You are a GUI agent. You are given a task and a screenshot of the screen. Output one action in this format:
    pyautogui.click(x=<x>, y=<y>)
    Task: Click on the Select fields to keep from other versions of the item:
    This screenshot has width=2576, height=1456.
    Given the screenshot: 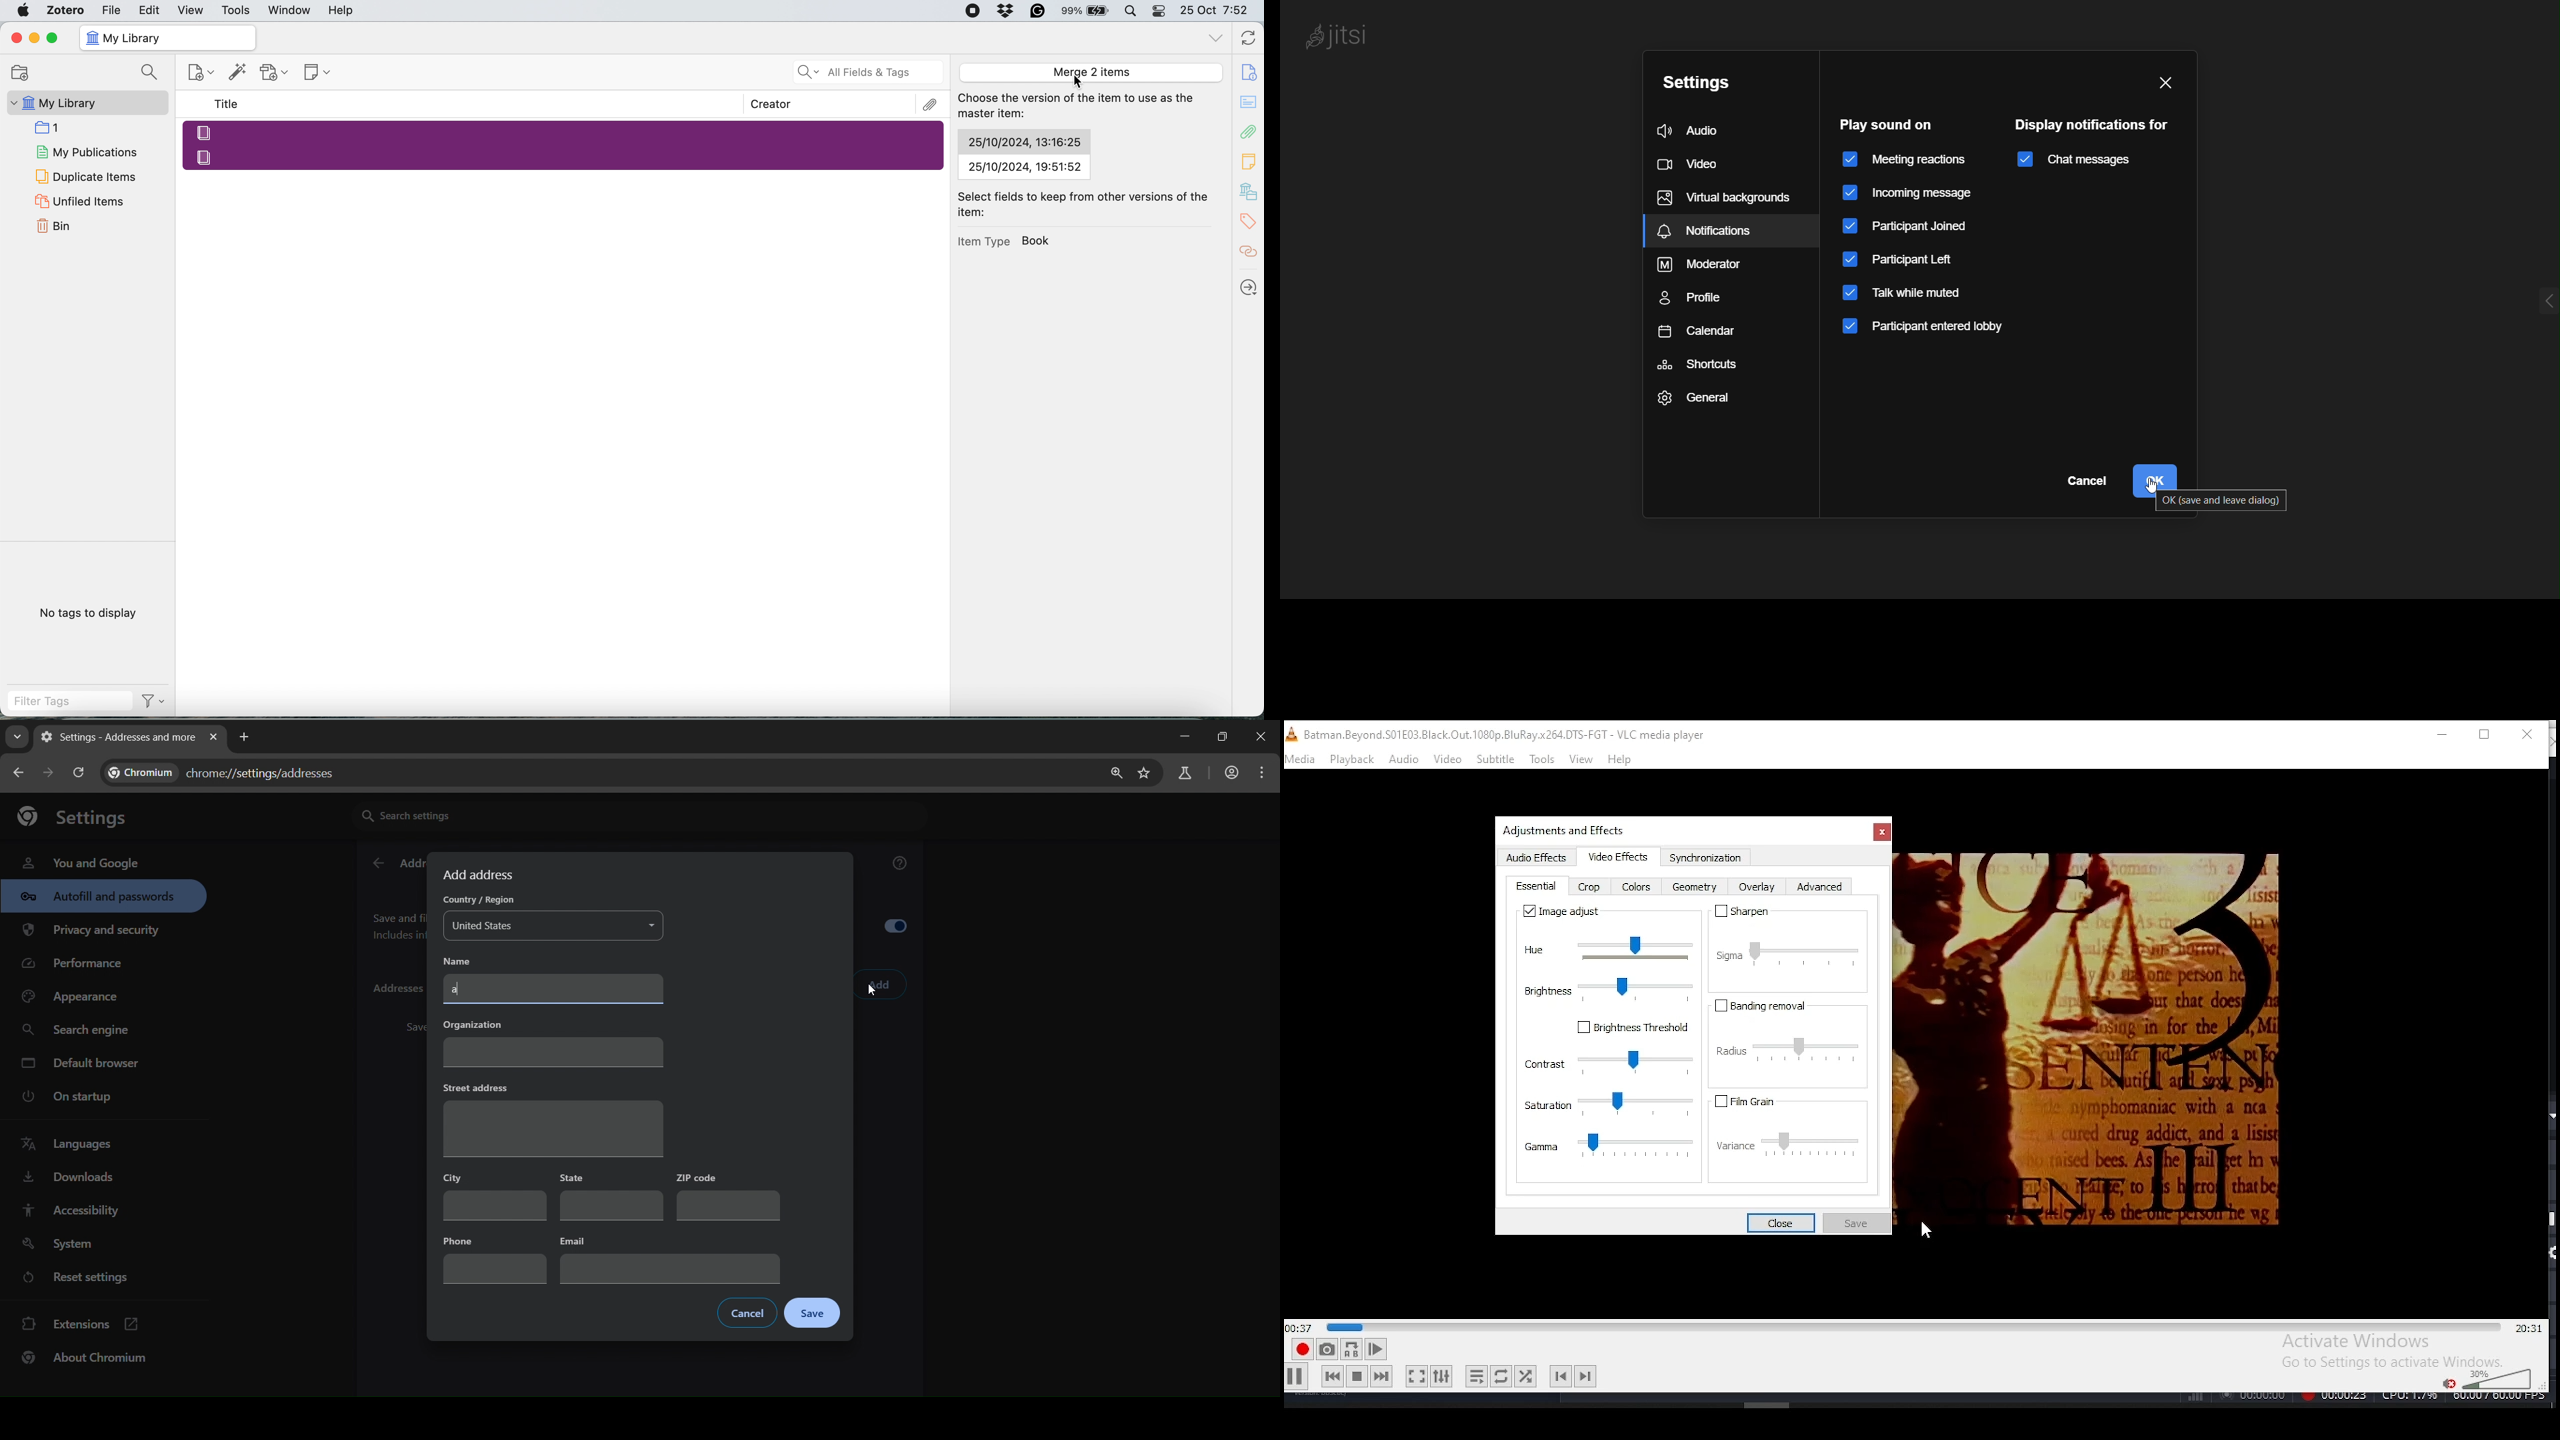 What is the action you would take?
    pyautogui.click(x=1088, y=204)
    